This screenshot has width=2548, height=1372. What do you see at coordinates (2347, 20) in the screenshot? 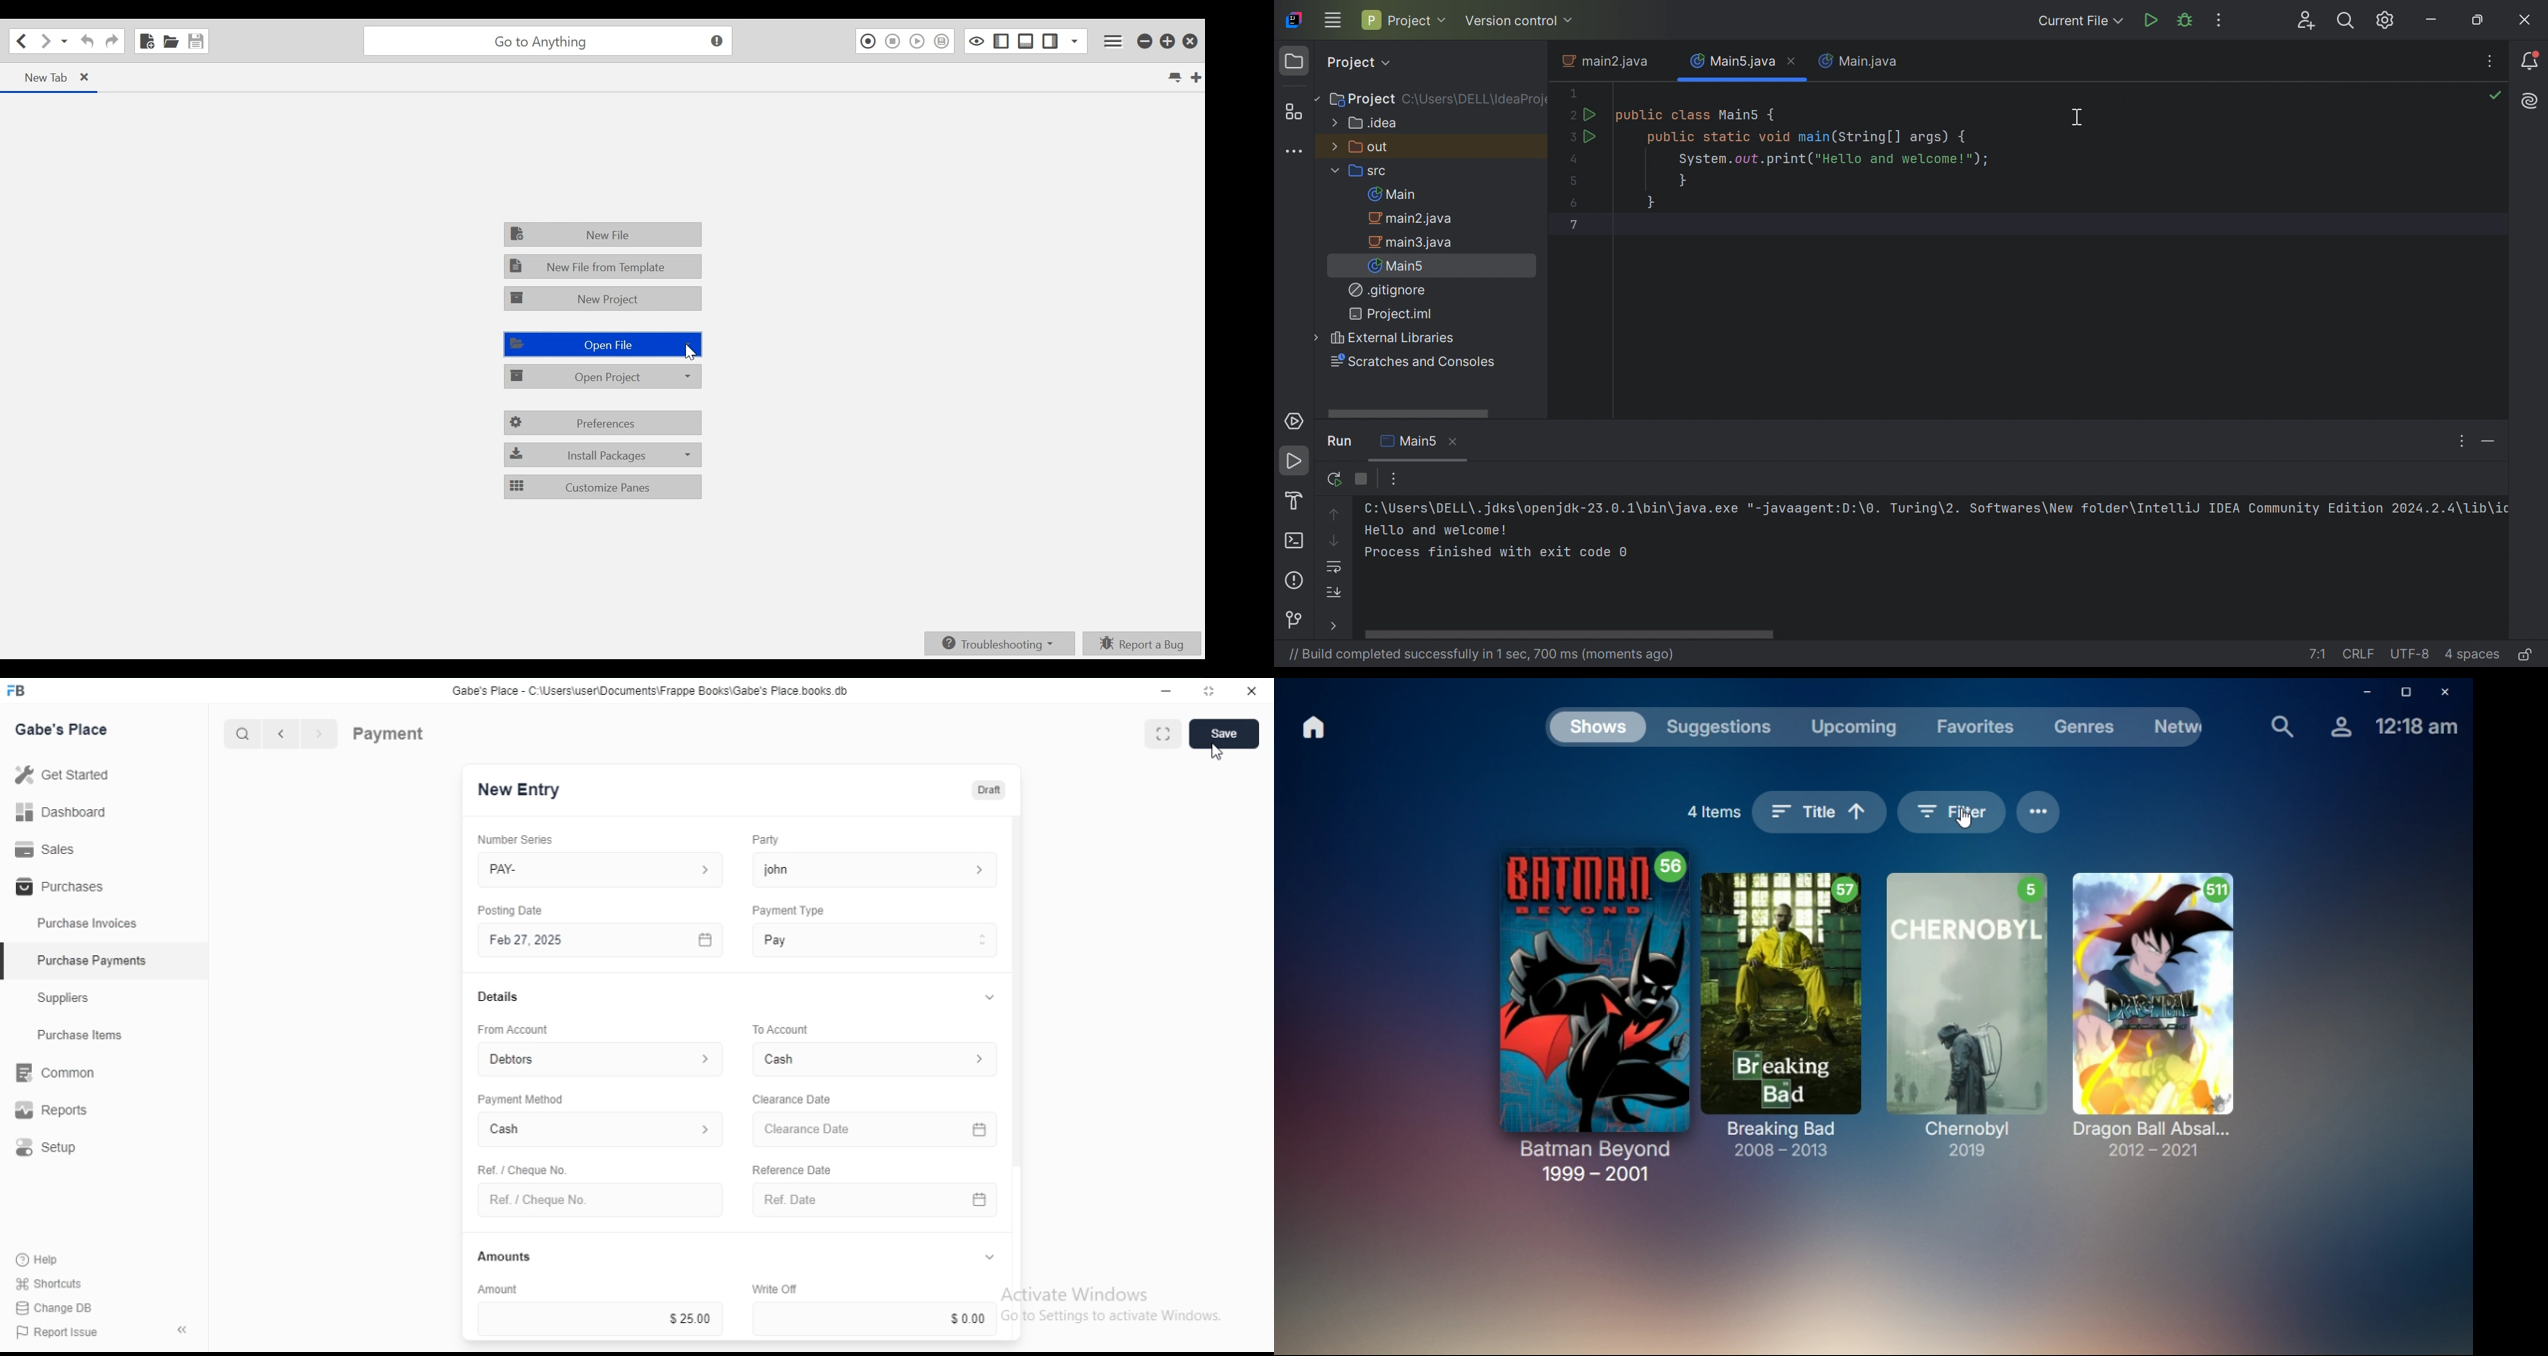
I see `Search Everywhere` at bounding box center [2347, 20].